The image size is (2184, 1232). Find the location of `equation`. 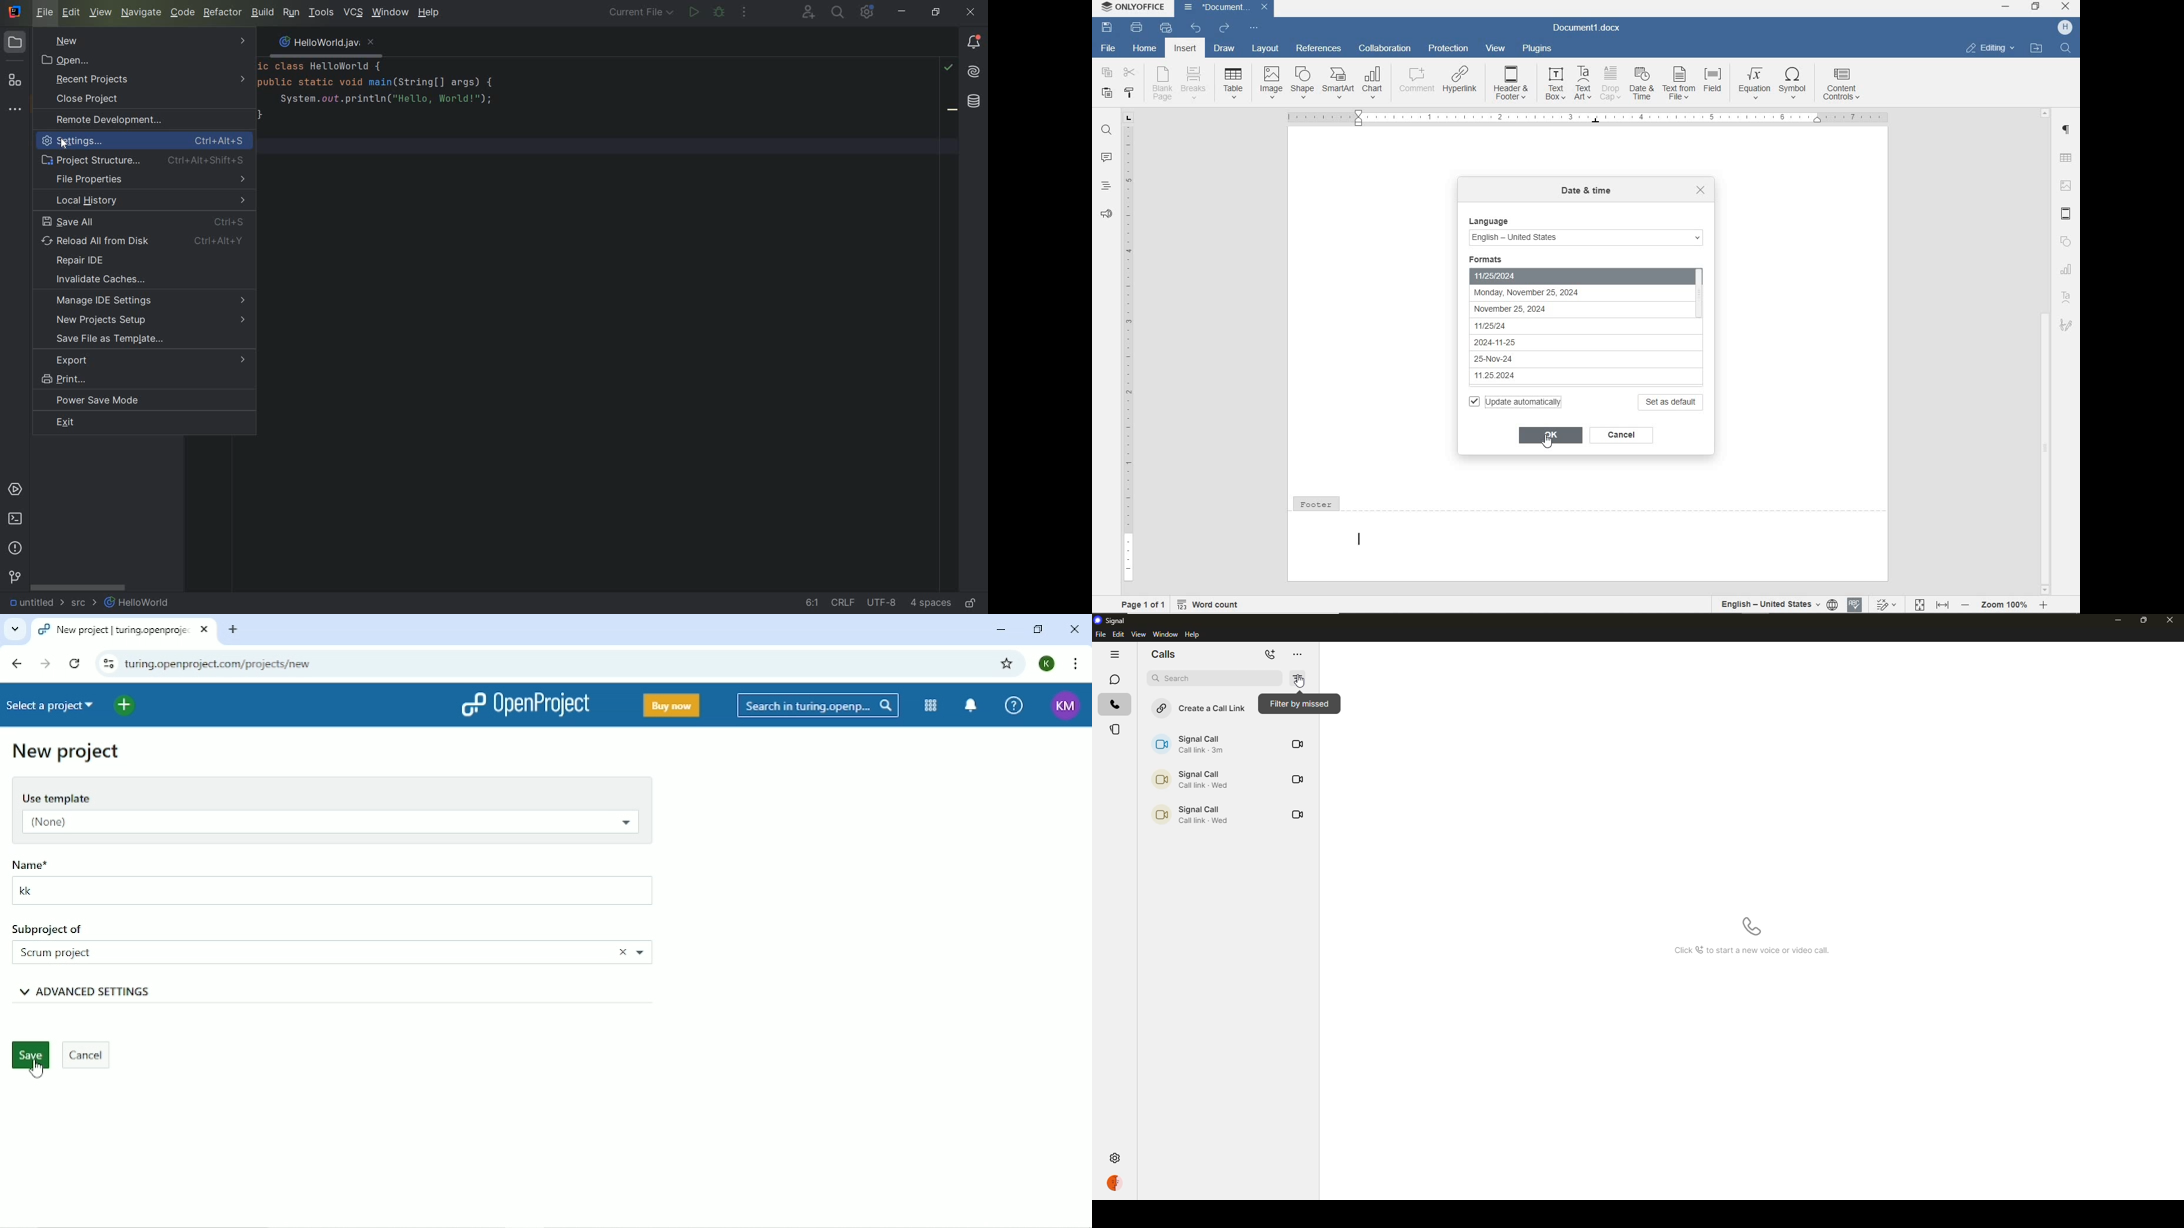

equation is located at coordinates (1755, 82).